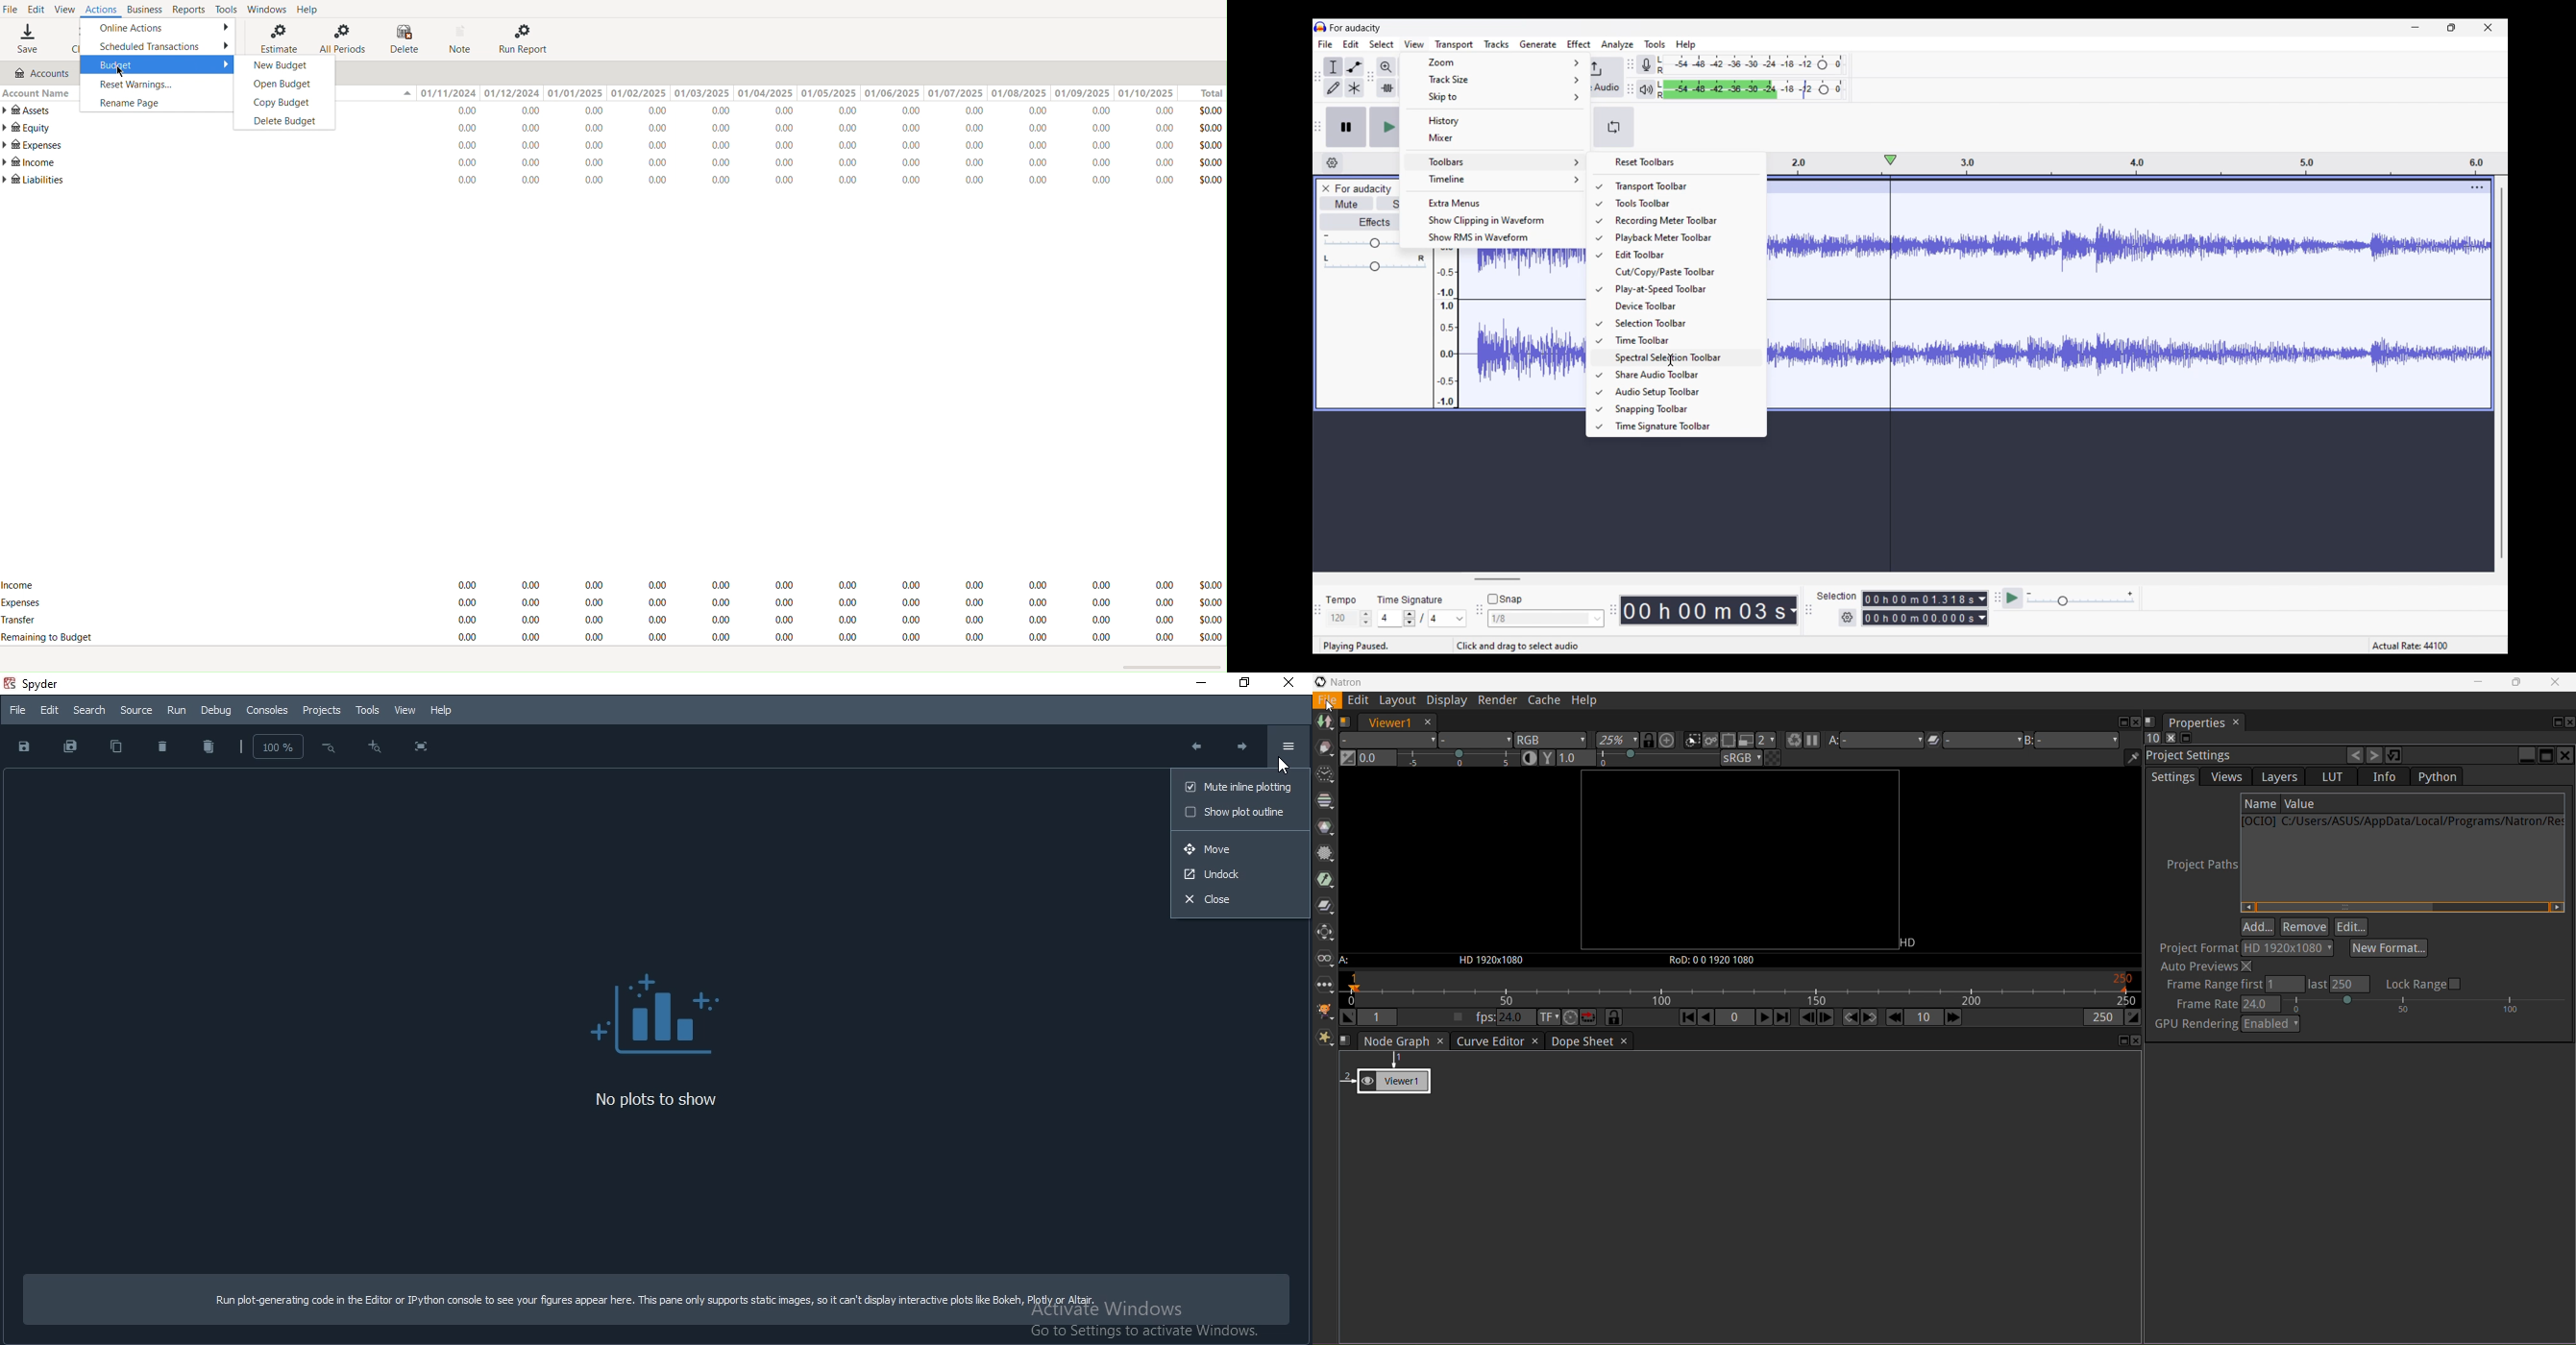 This screenshot has width=2576, height=1372. I want to click on show plot outline, so click(1237, 812).